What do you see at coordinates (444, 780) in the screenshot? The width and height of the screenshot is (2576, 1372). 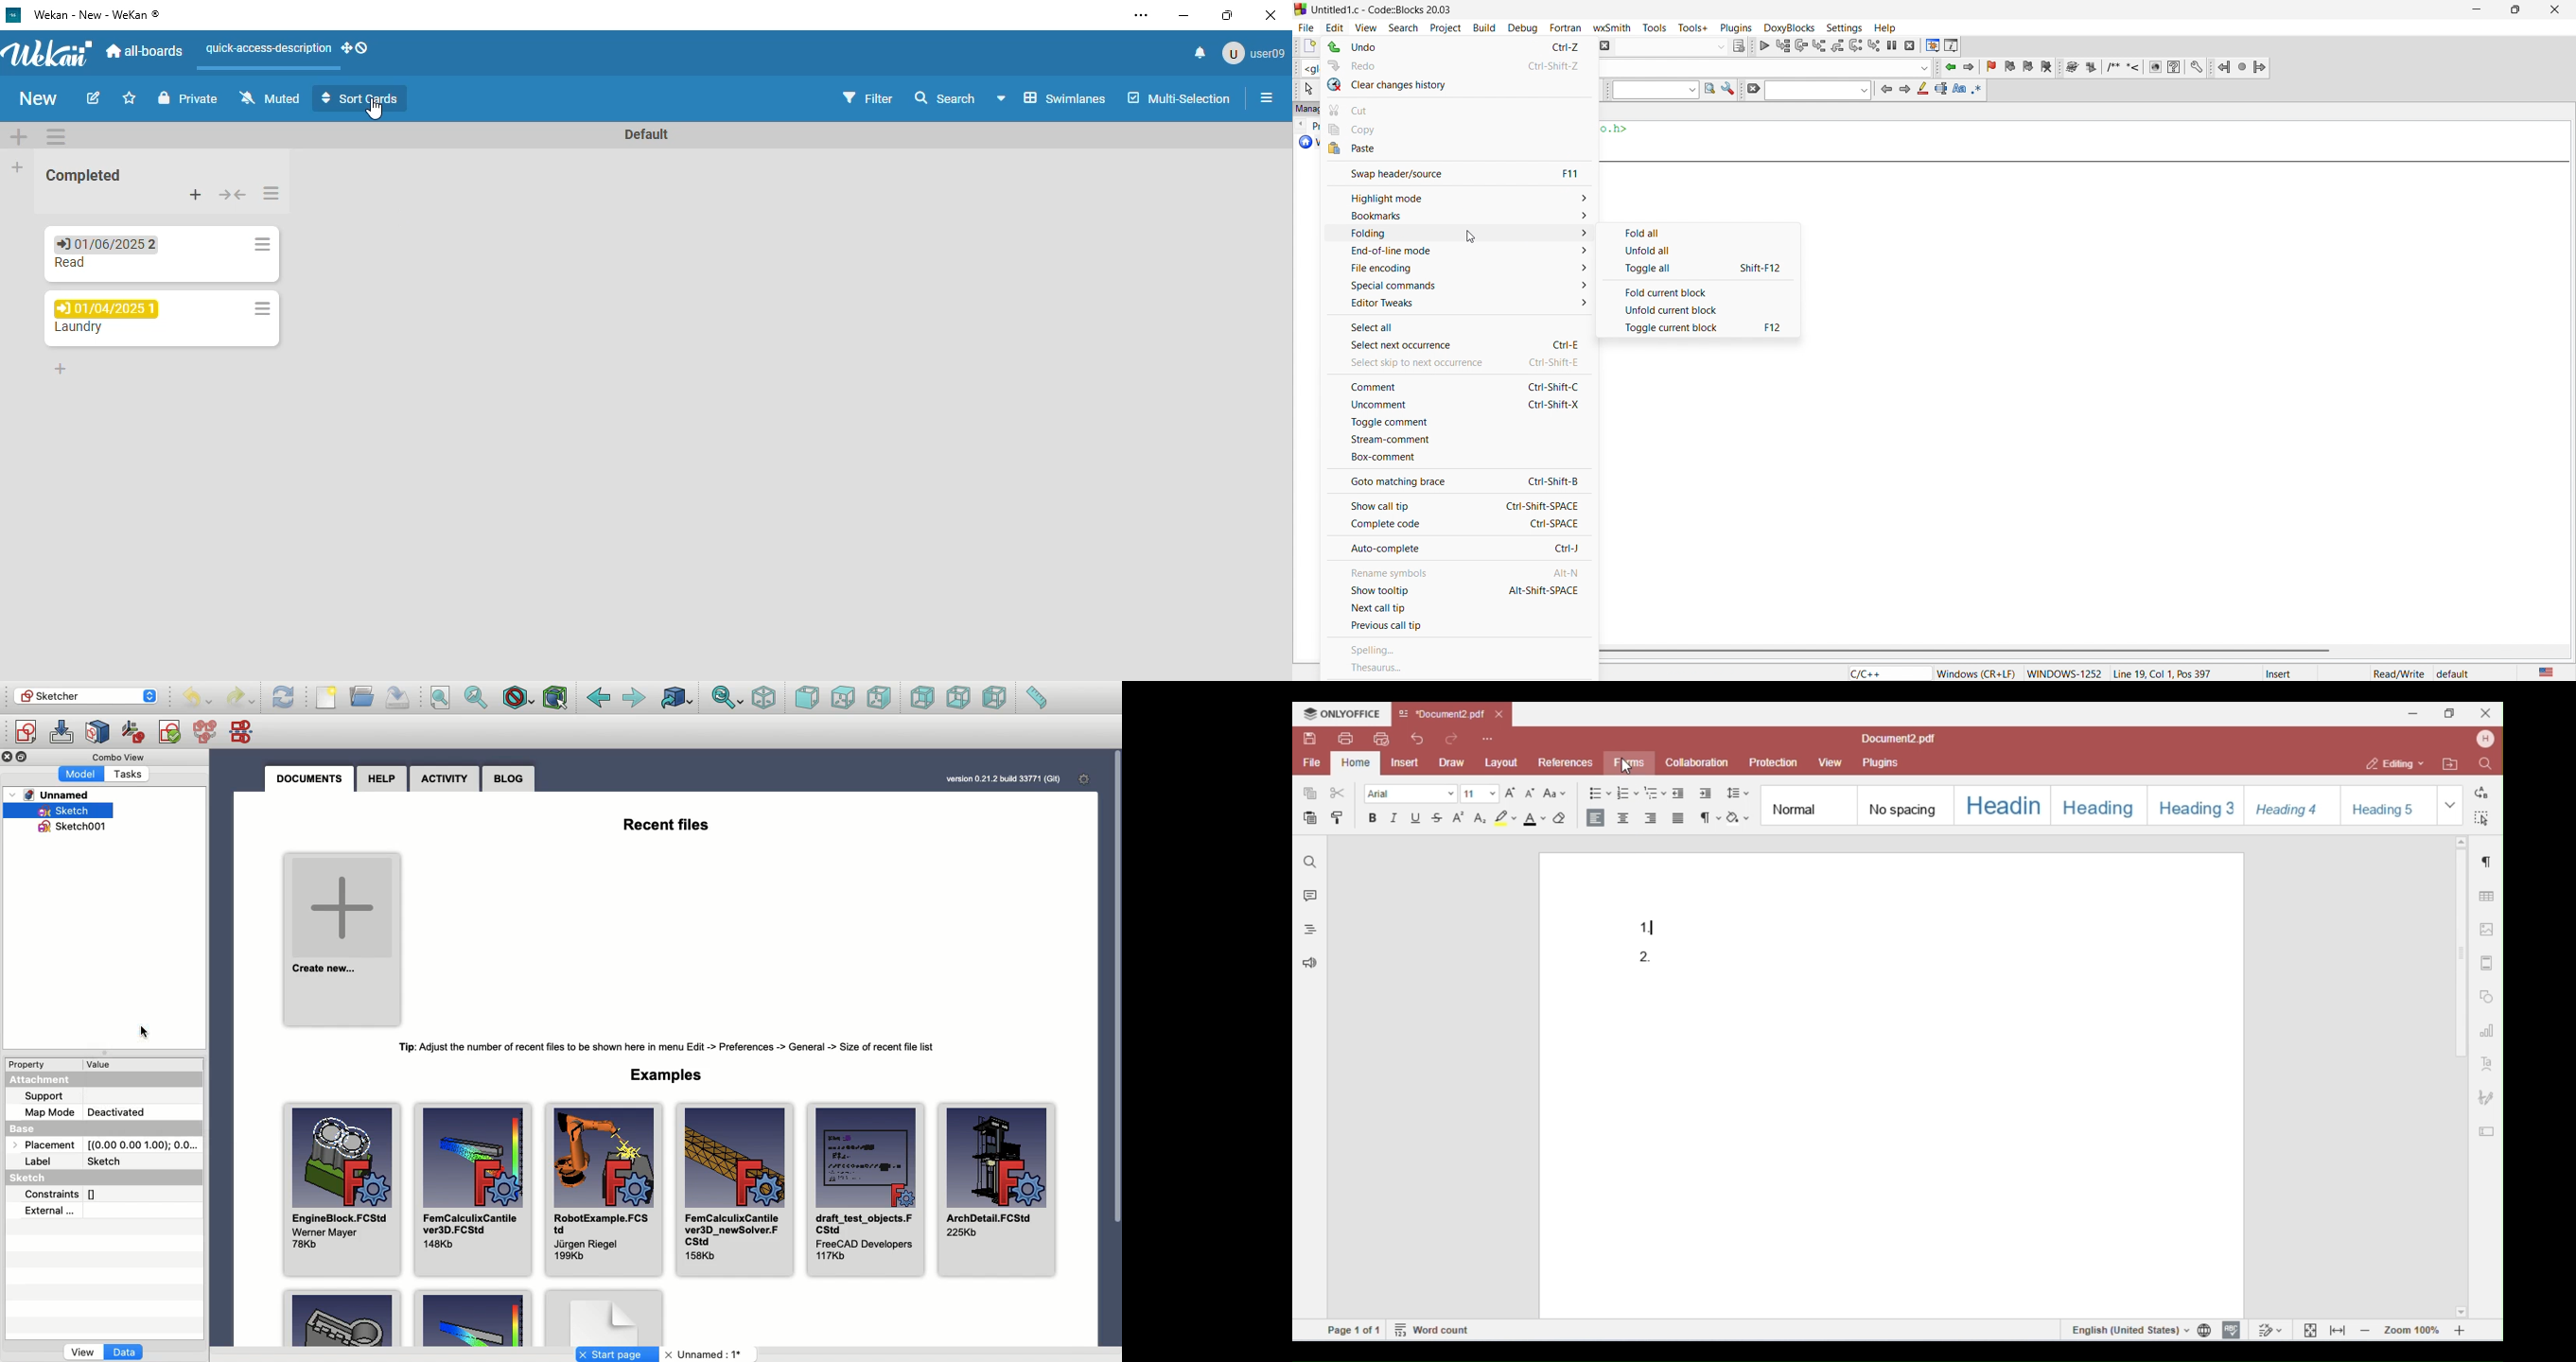 I see `Activity ` at bounding box center [444, 780].